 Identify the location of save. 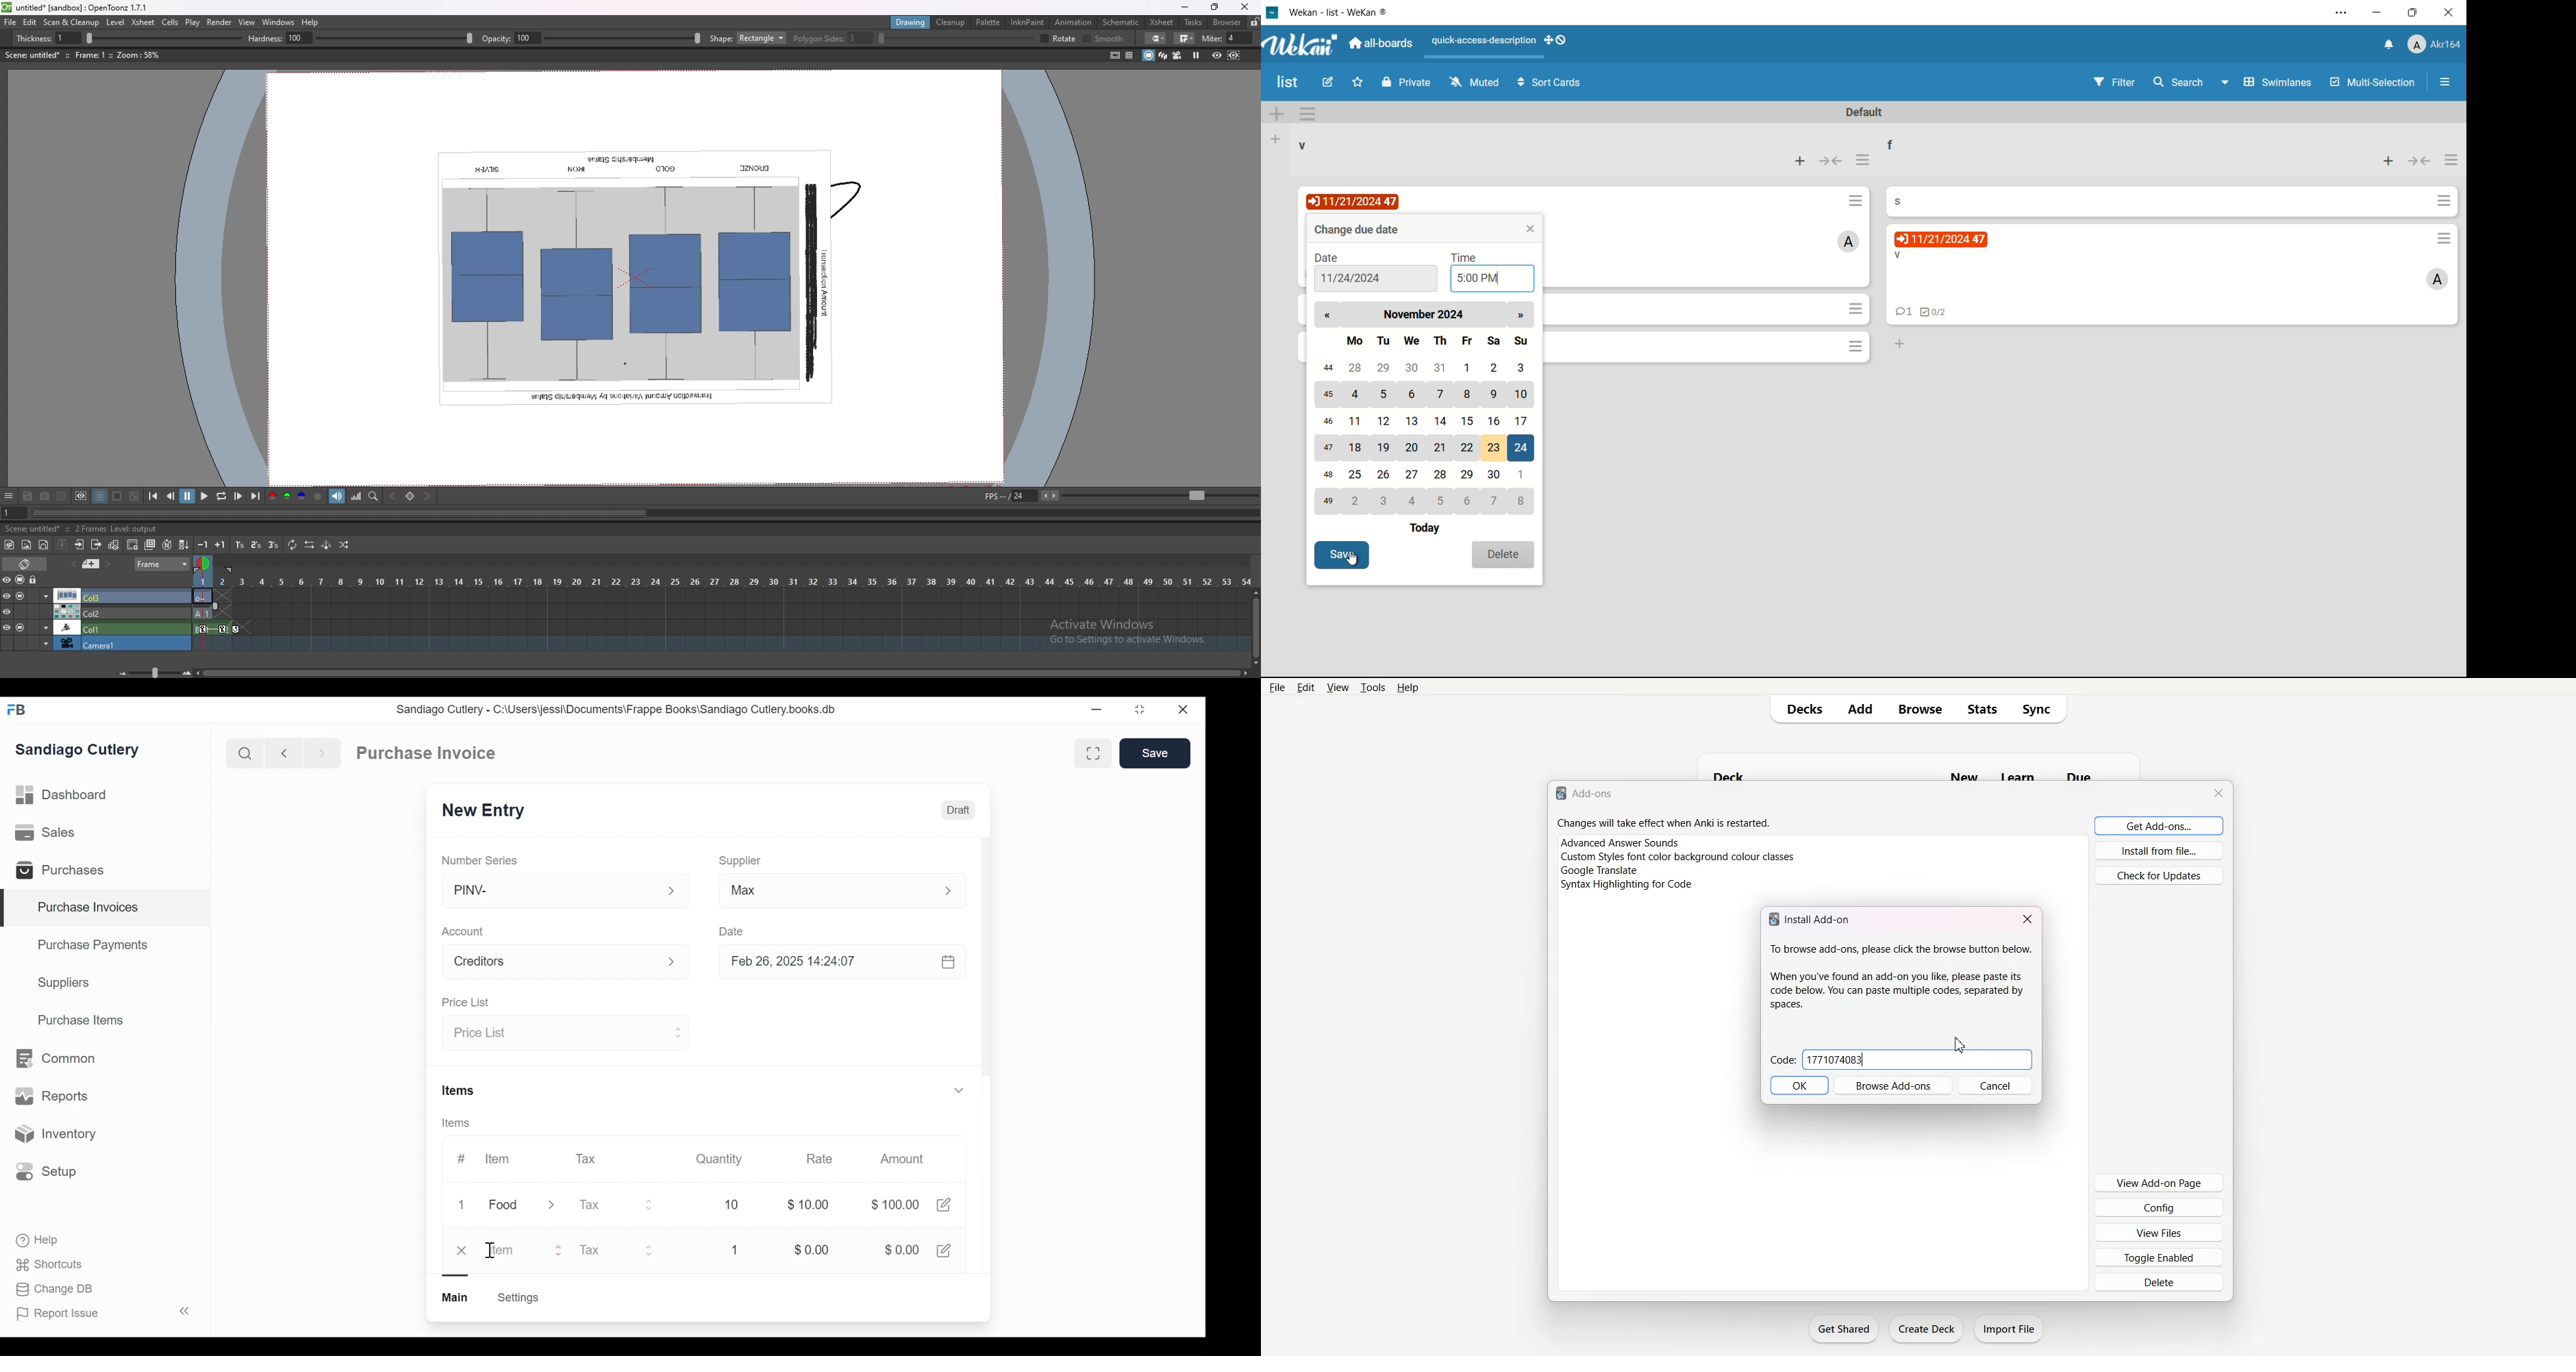
(1342, 554).